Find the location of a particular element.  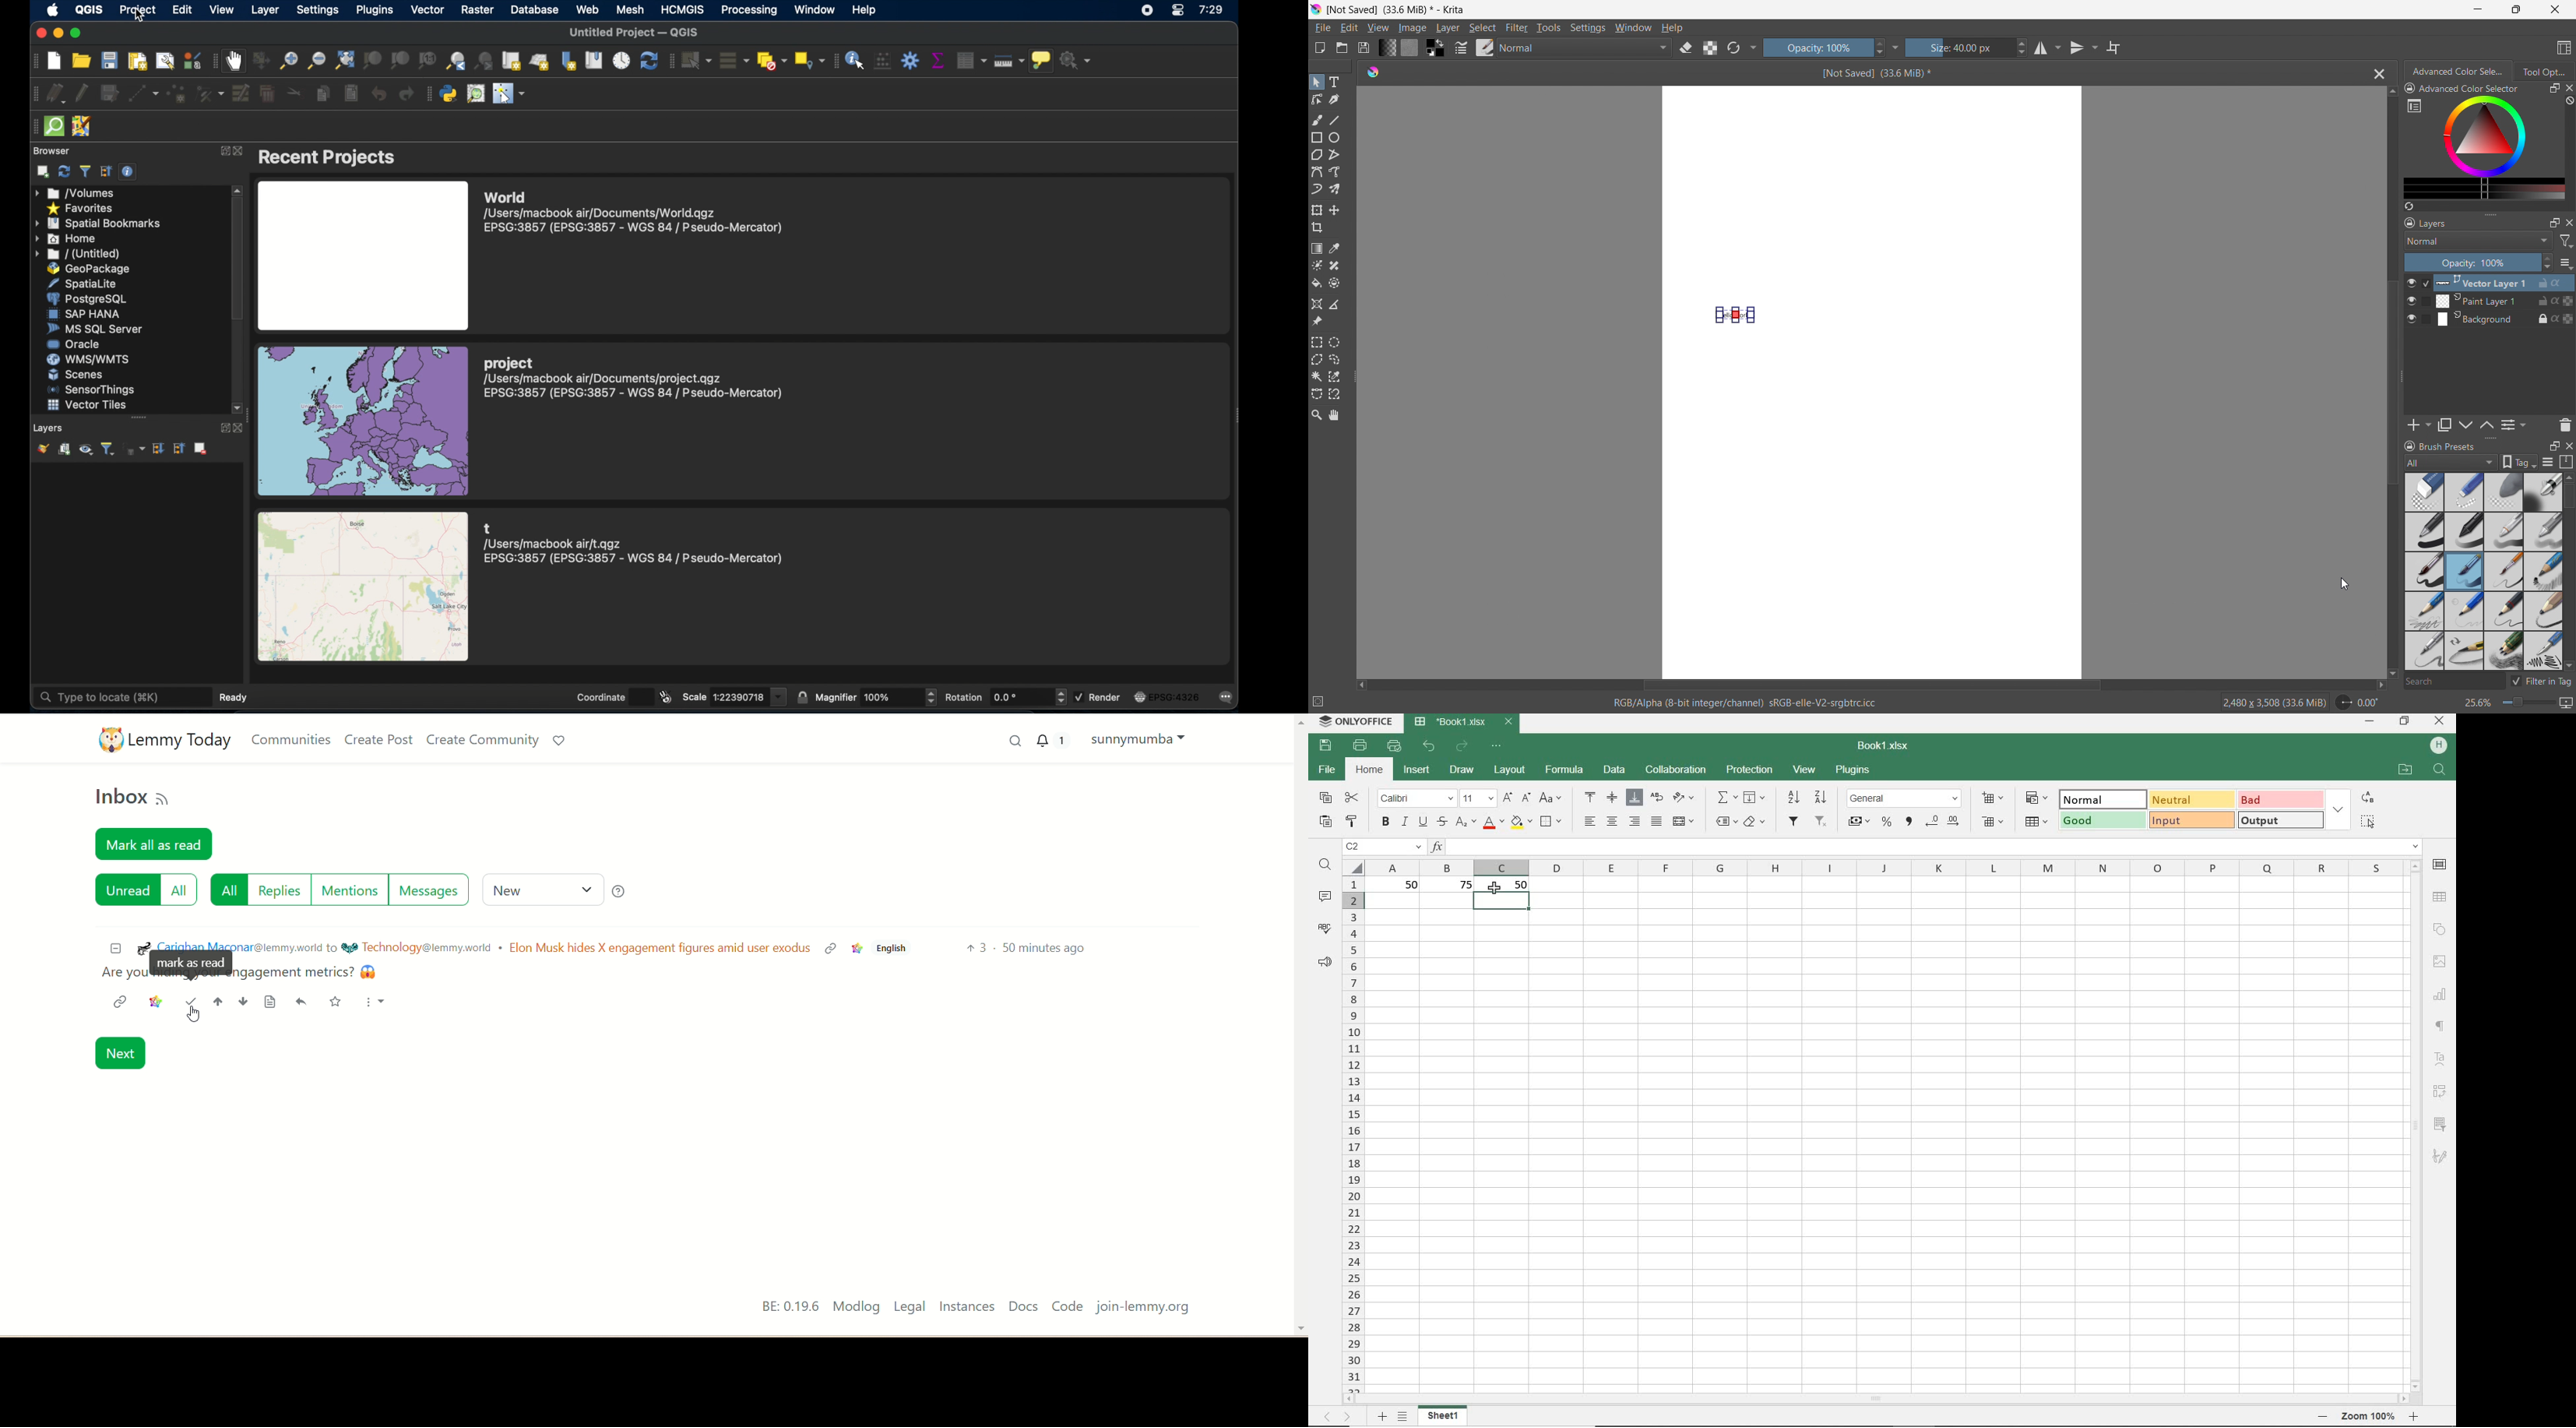

minimize is located at coordinates (2479, 9).